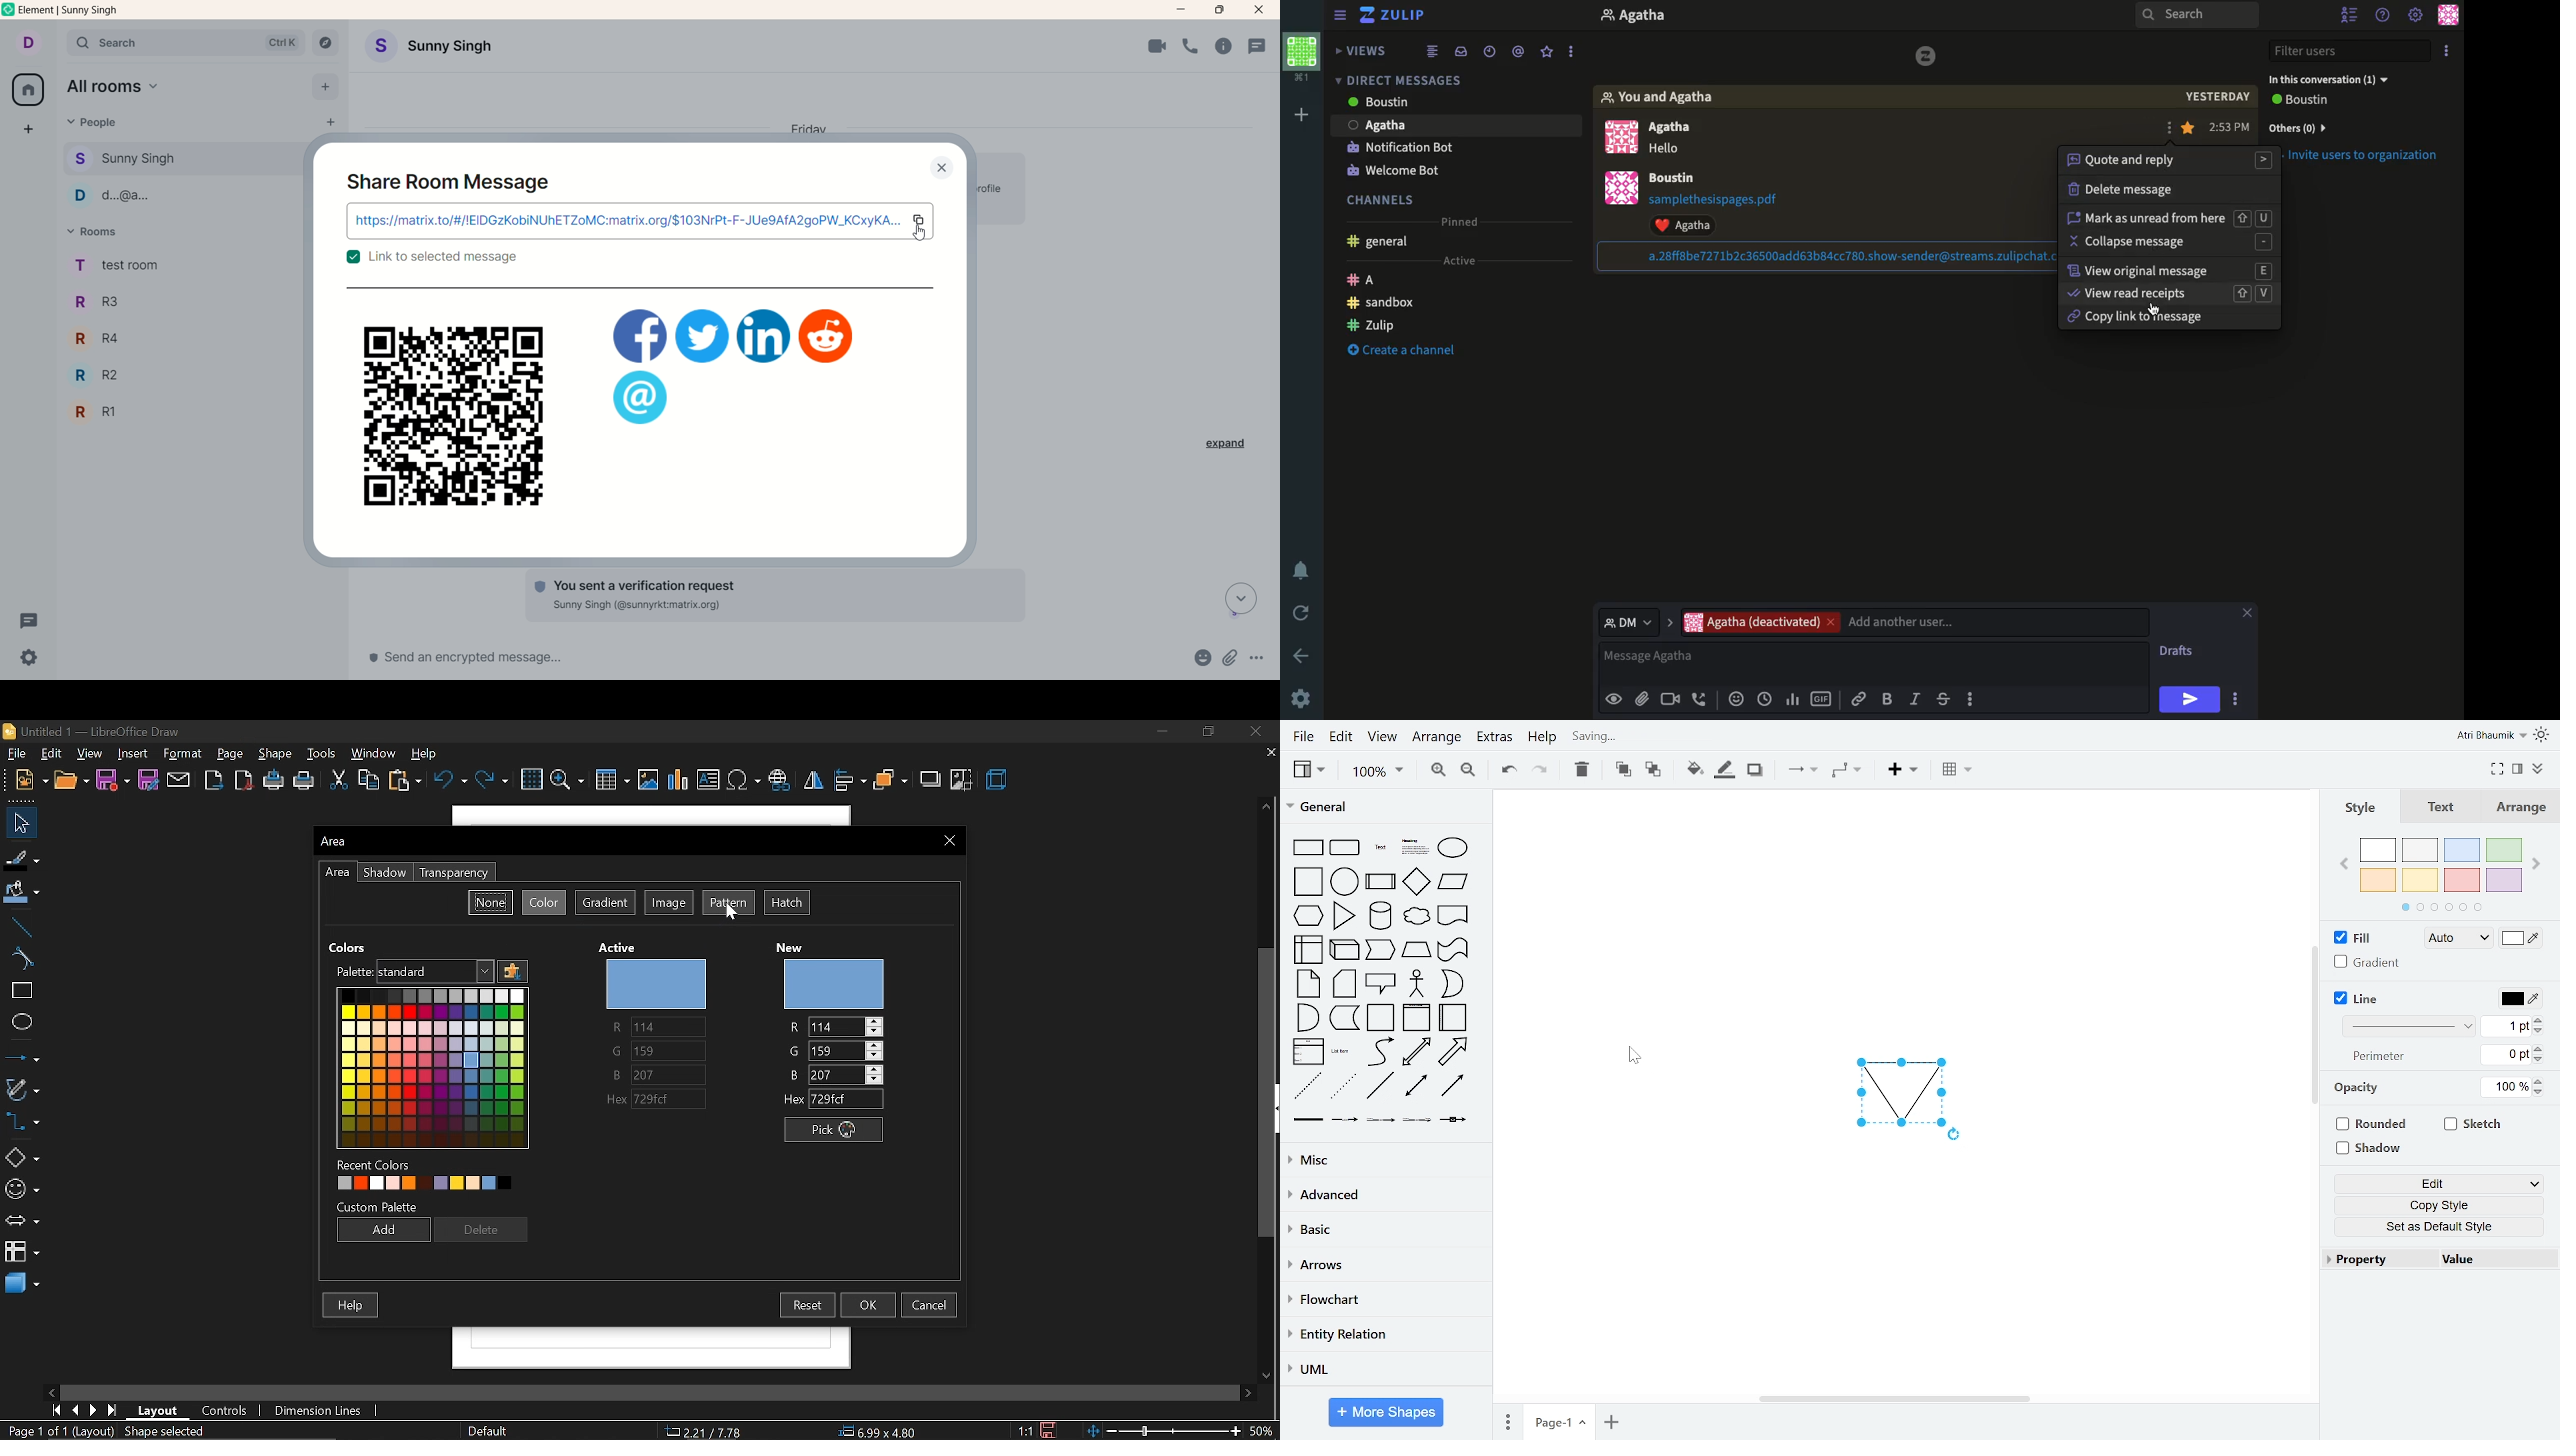 The image size is (2576, 1456). I want to click on dashed line, so click(1307, 1087).